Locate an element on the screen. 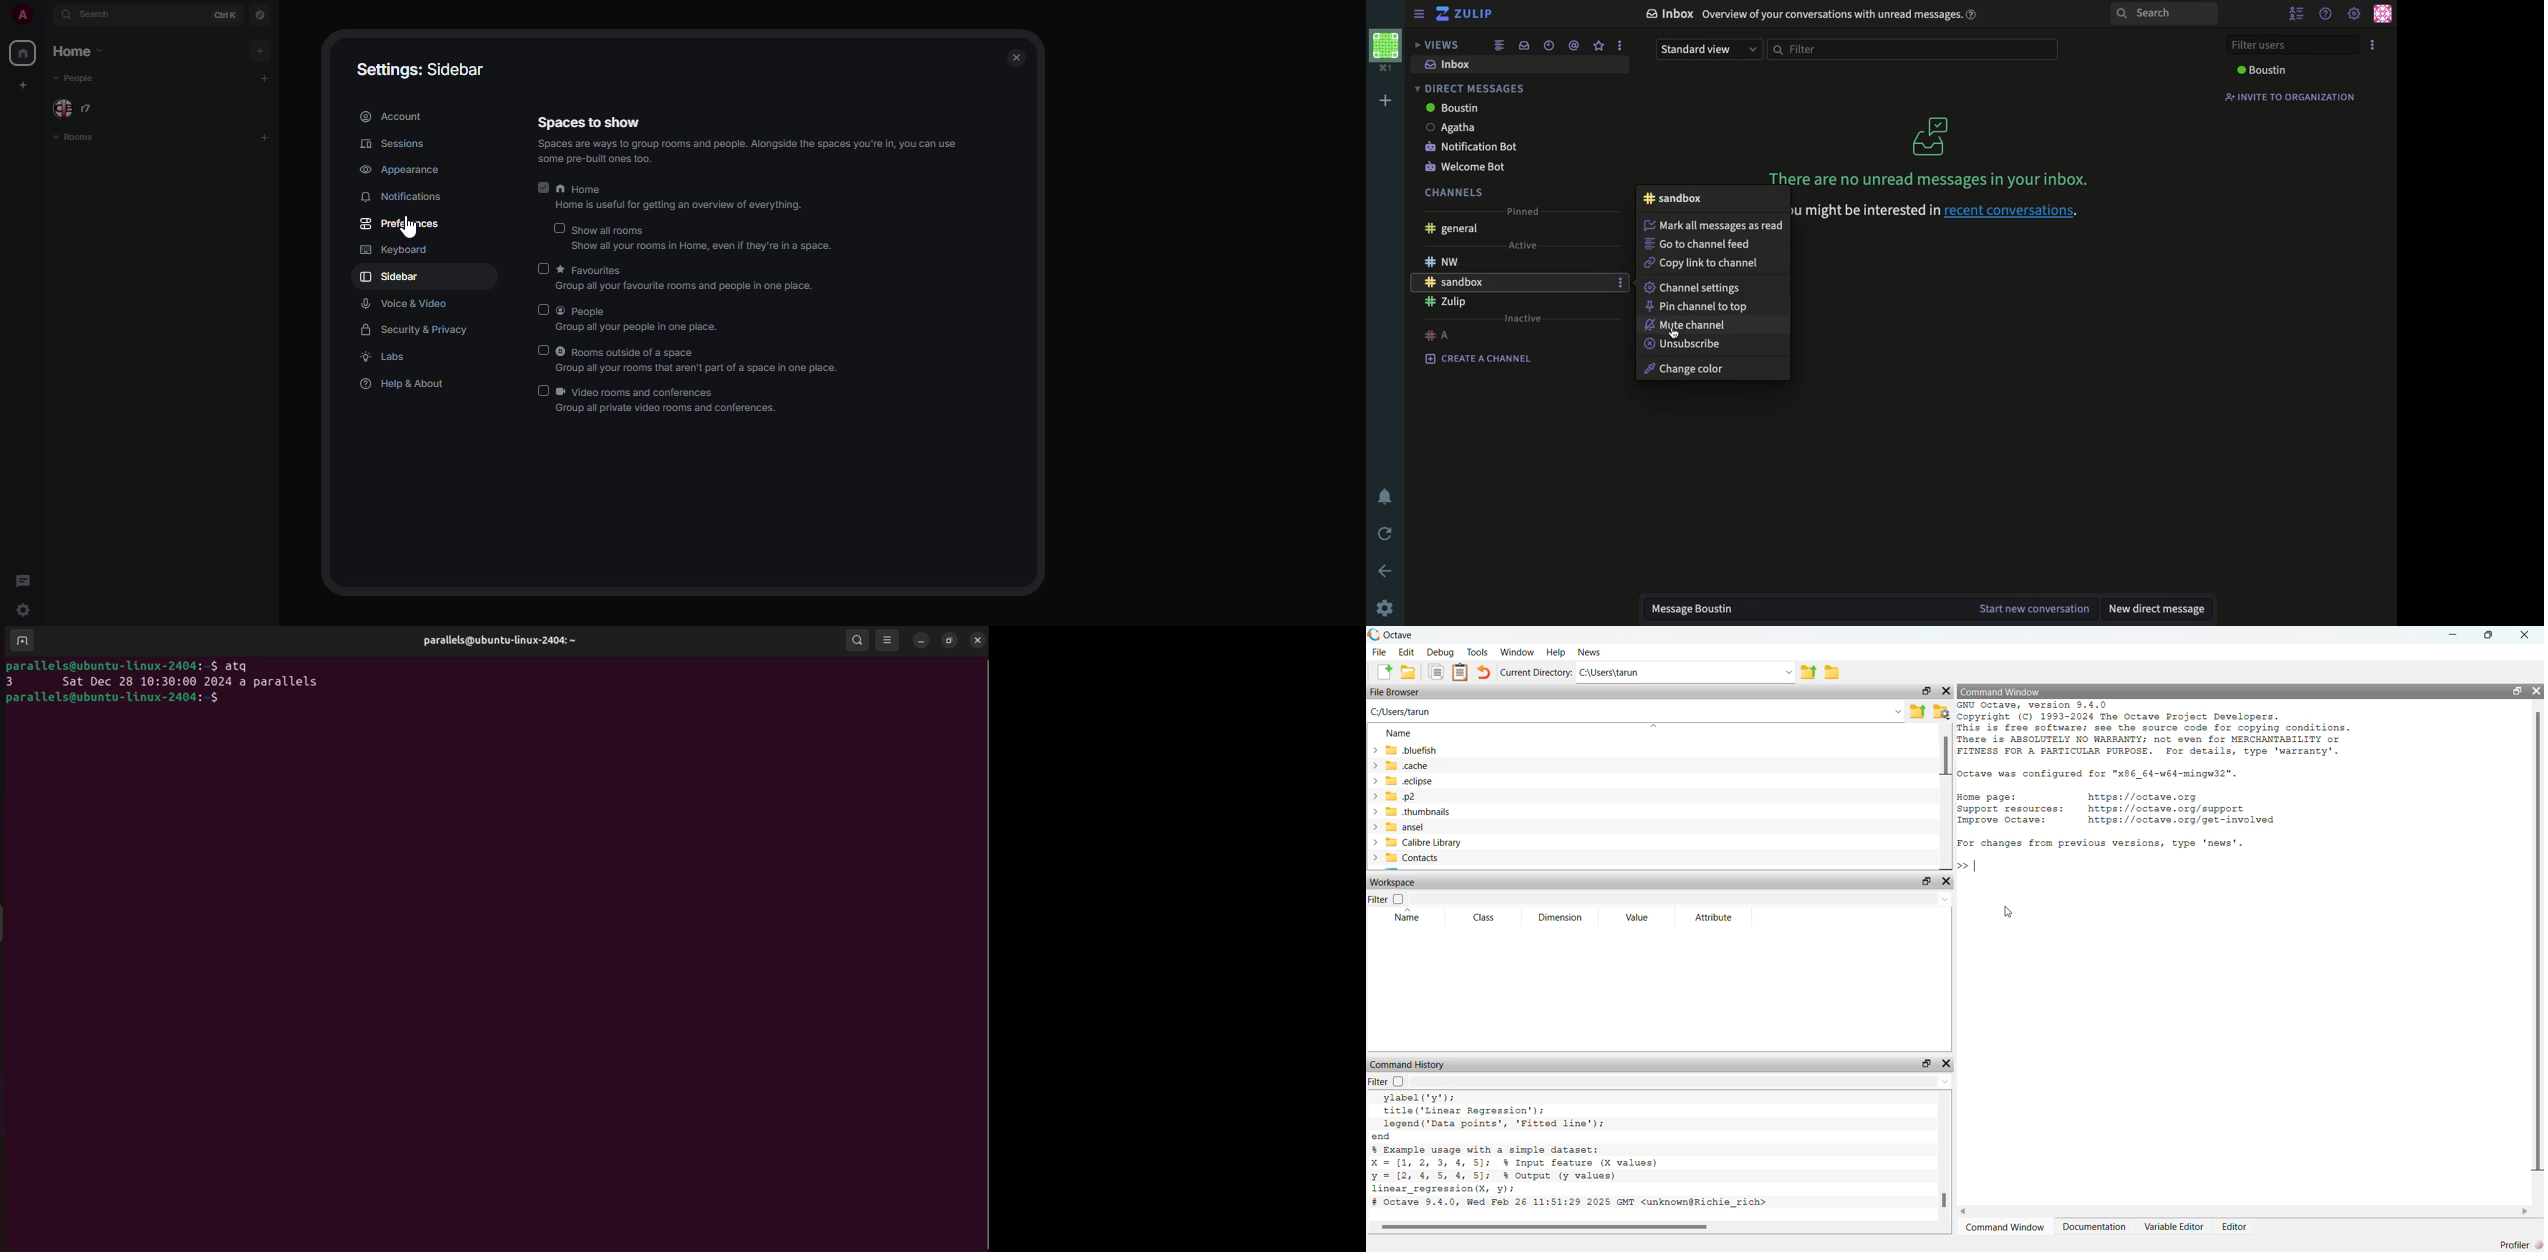  filter is located at coordinates (1387, 1083).